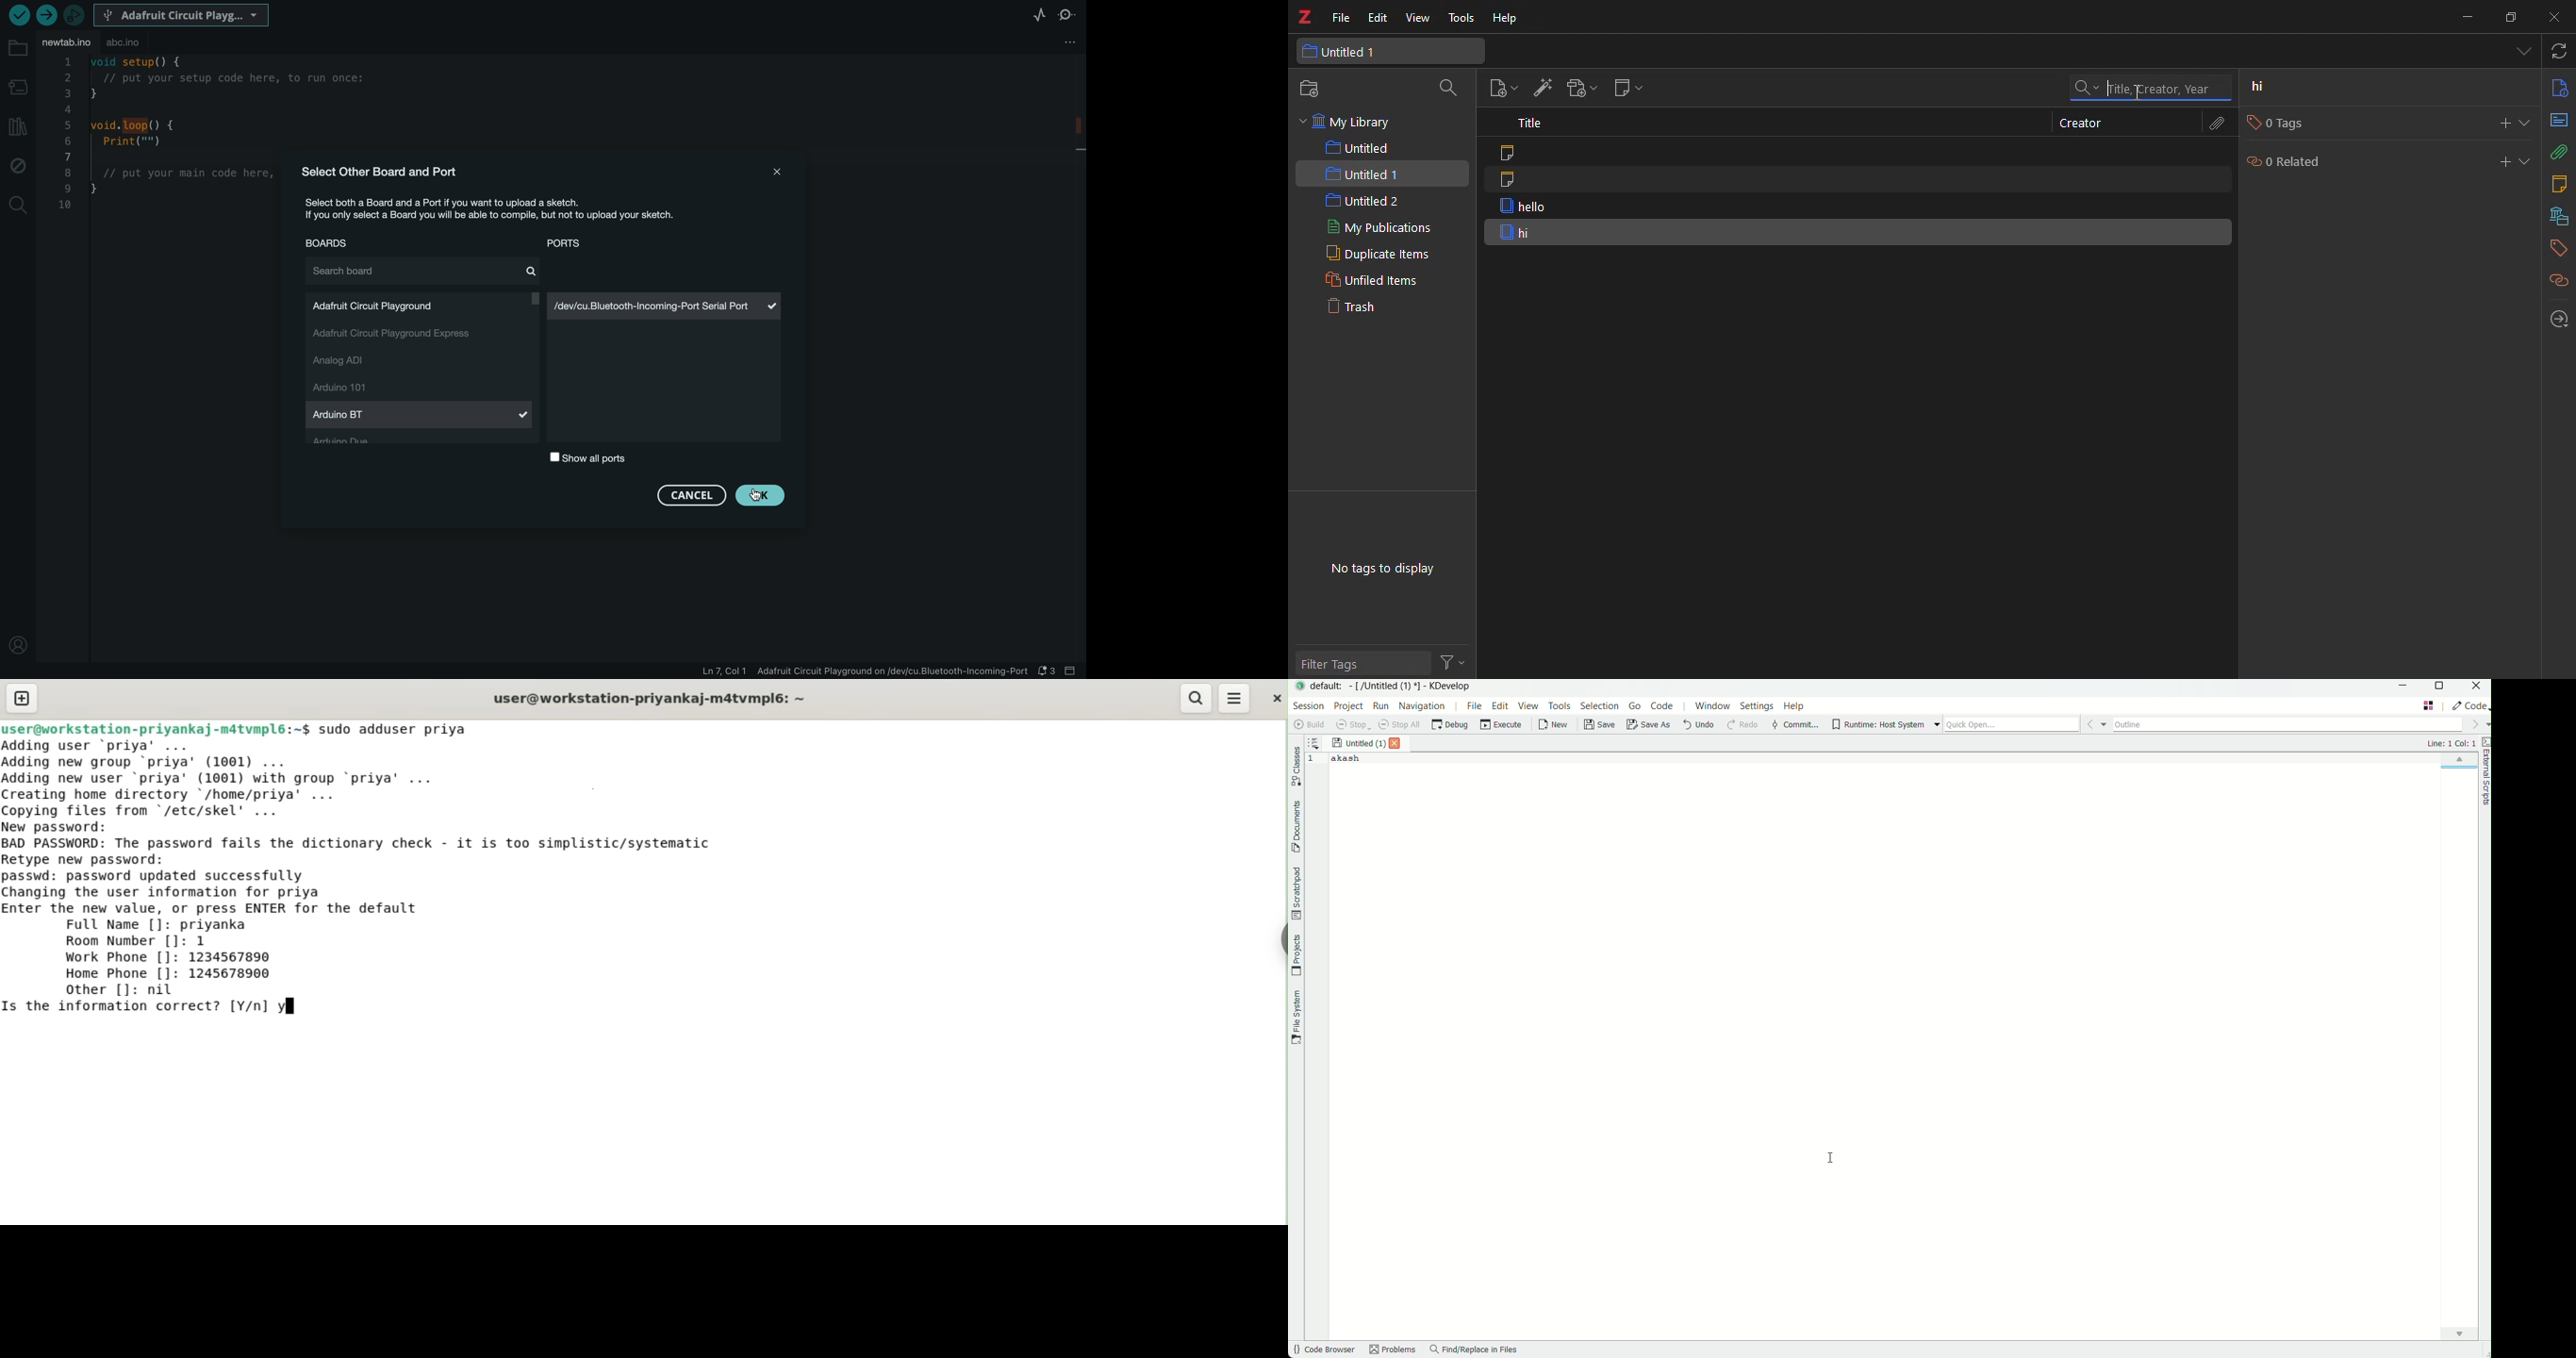 The width and height of the screenshot is (2576, 1372). Describe the element at coordinates (1314, 89) in the screenshot. I see `new collection` at that location.